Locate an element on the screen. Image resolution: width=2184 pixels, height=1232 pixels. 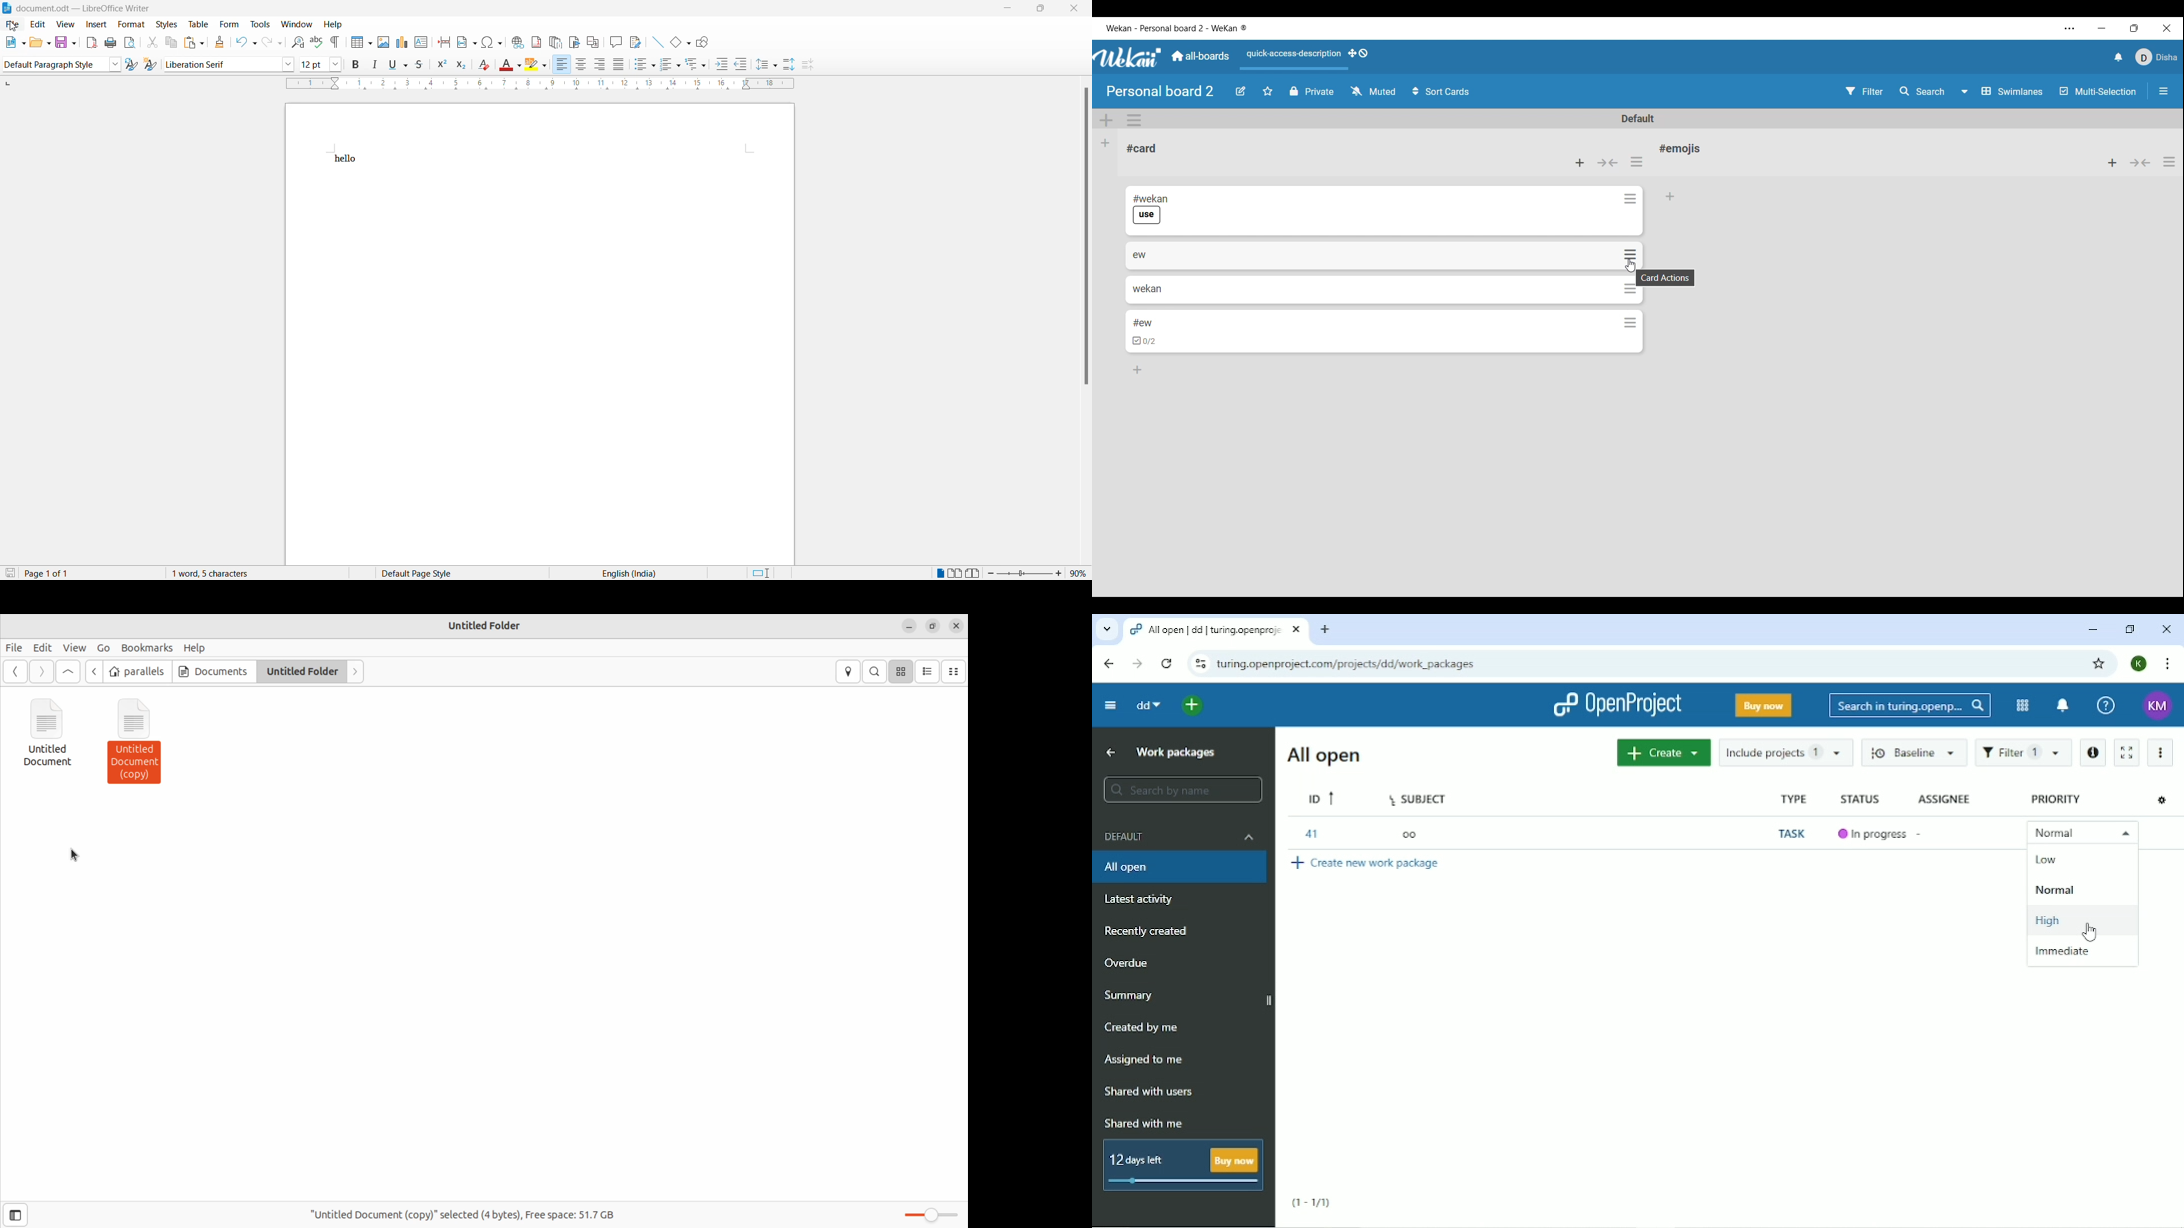
Insert line is located at coordinates (657, 43).